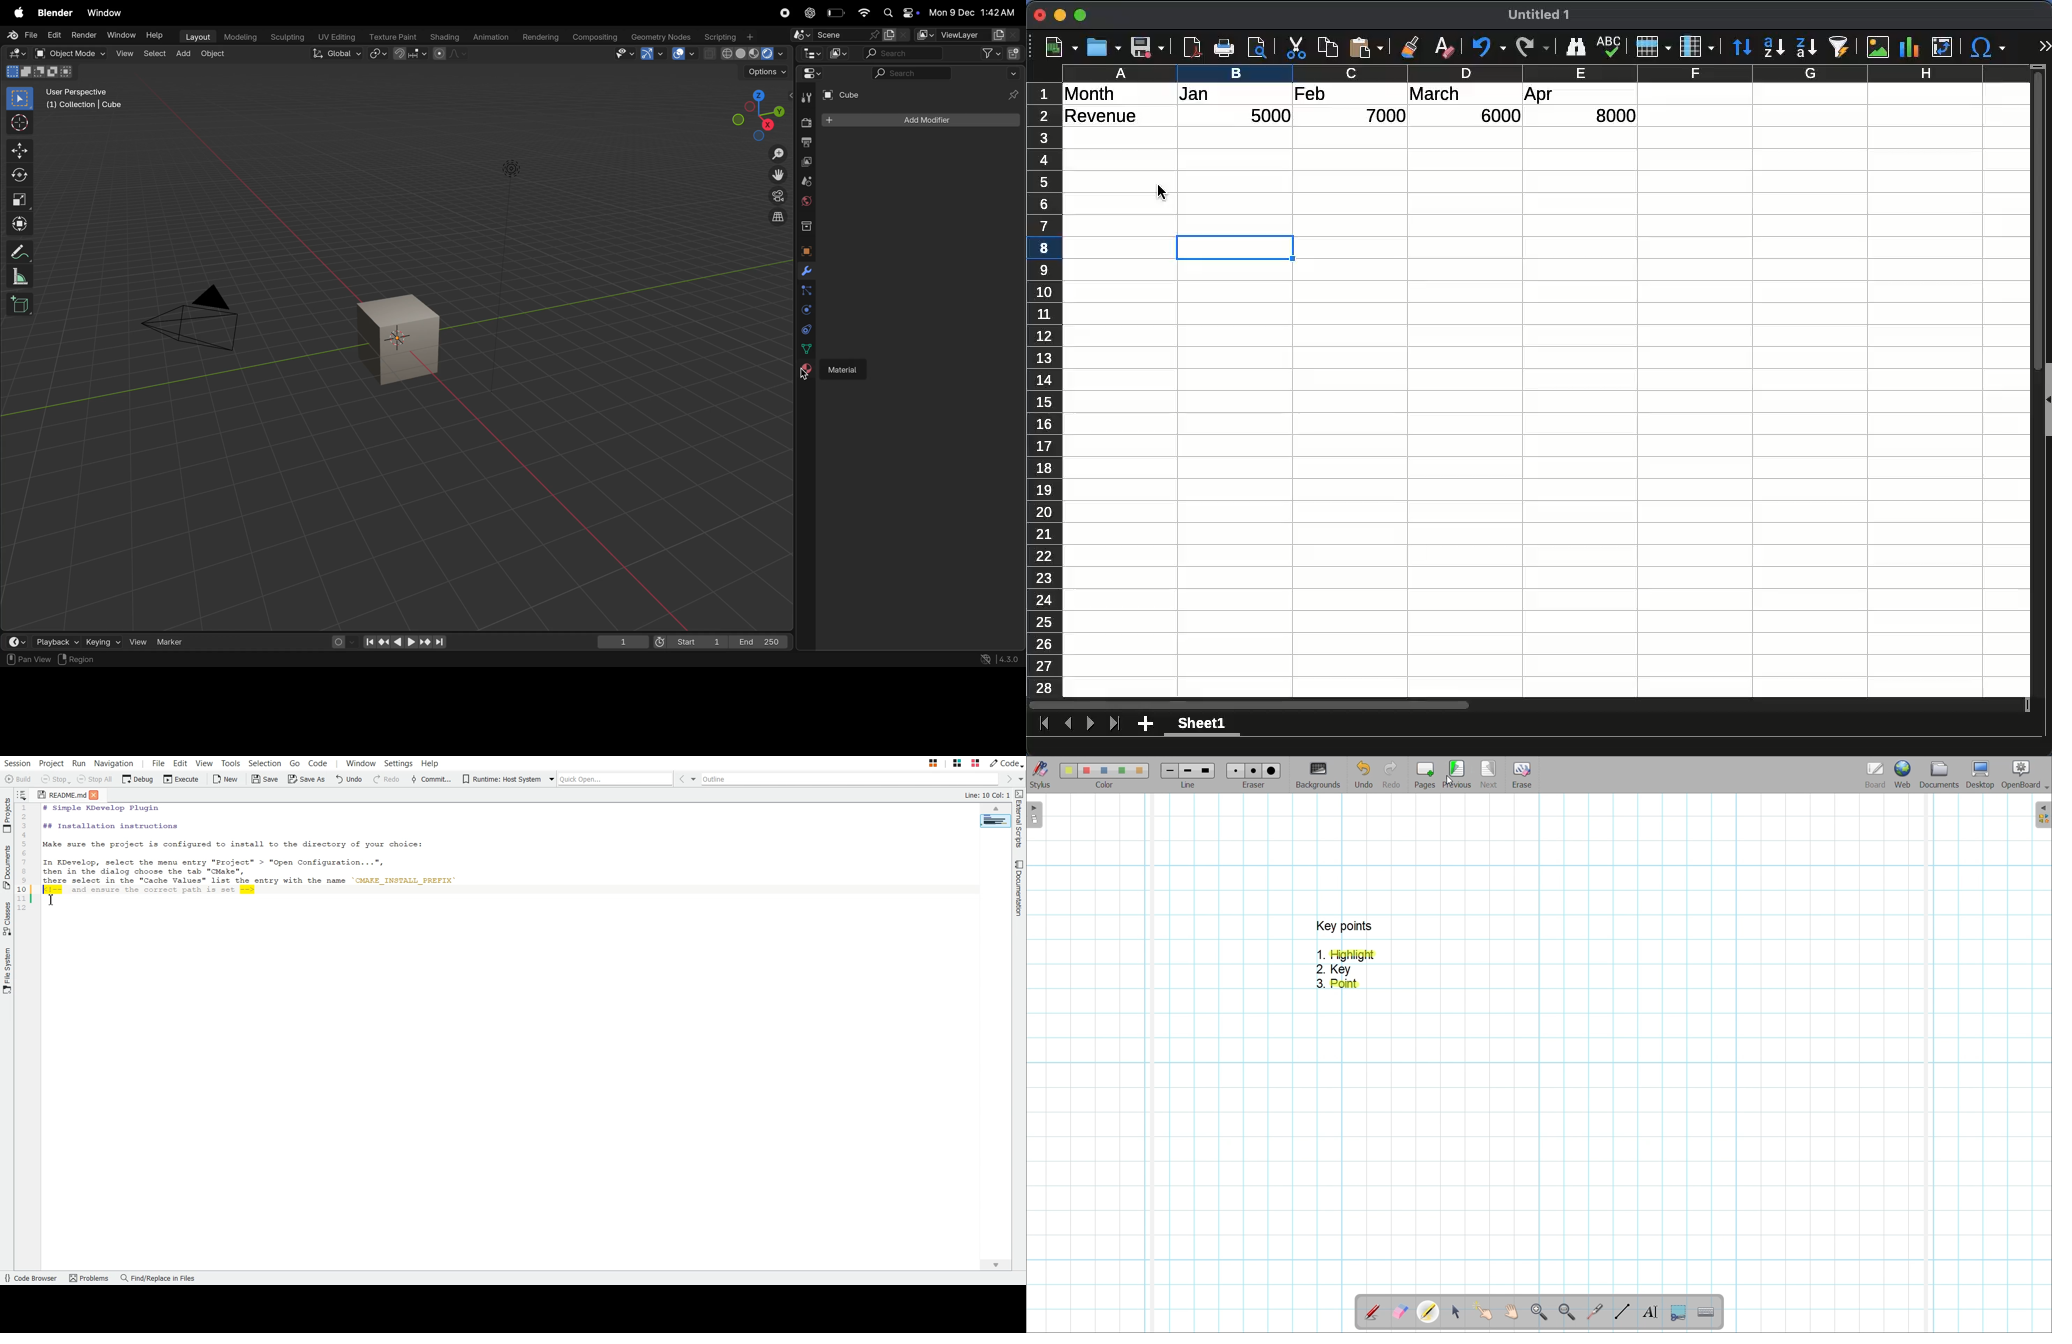 The image size is (2072, 1344). Describe the element at coordinates (1272, 770) in the screenshot. I see `eraser 3` at that location.